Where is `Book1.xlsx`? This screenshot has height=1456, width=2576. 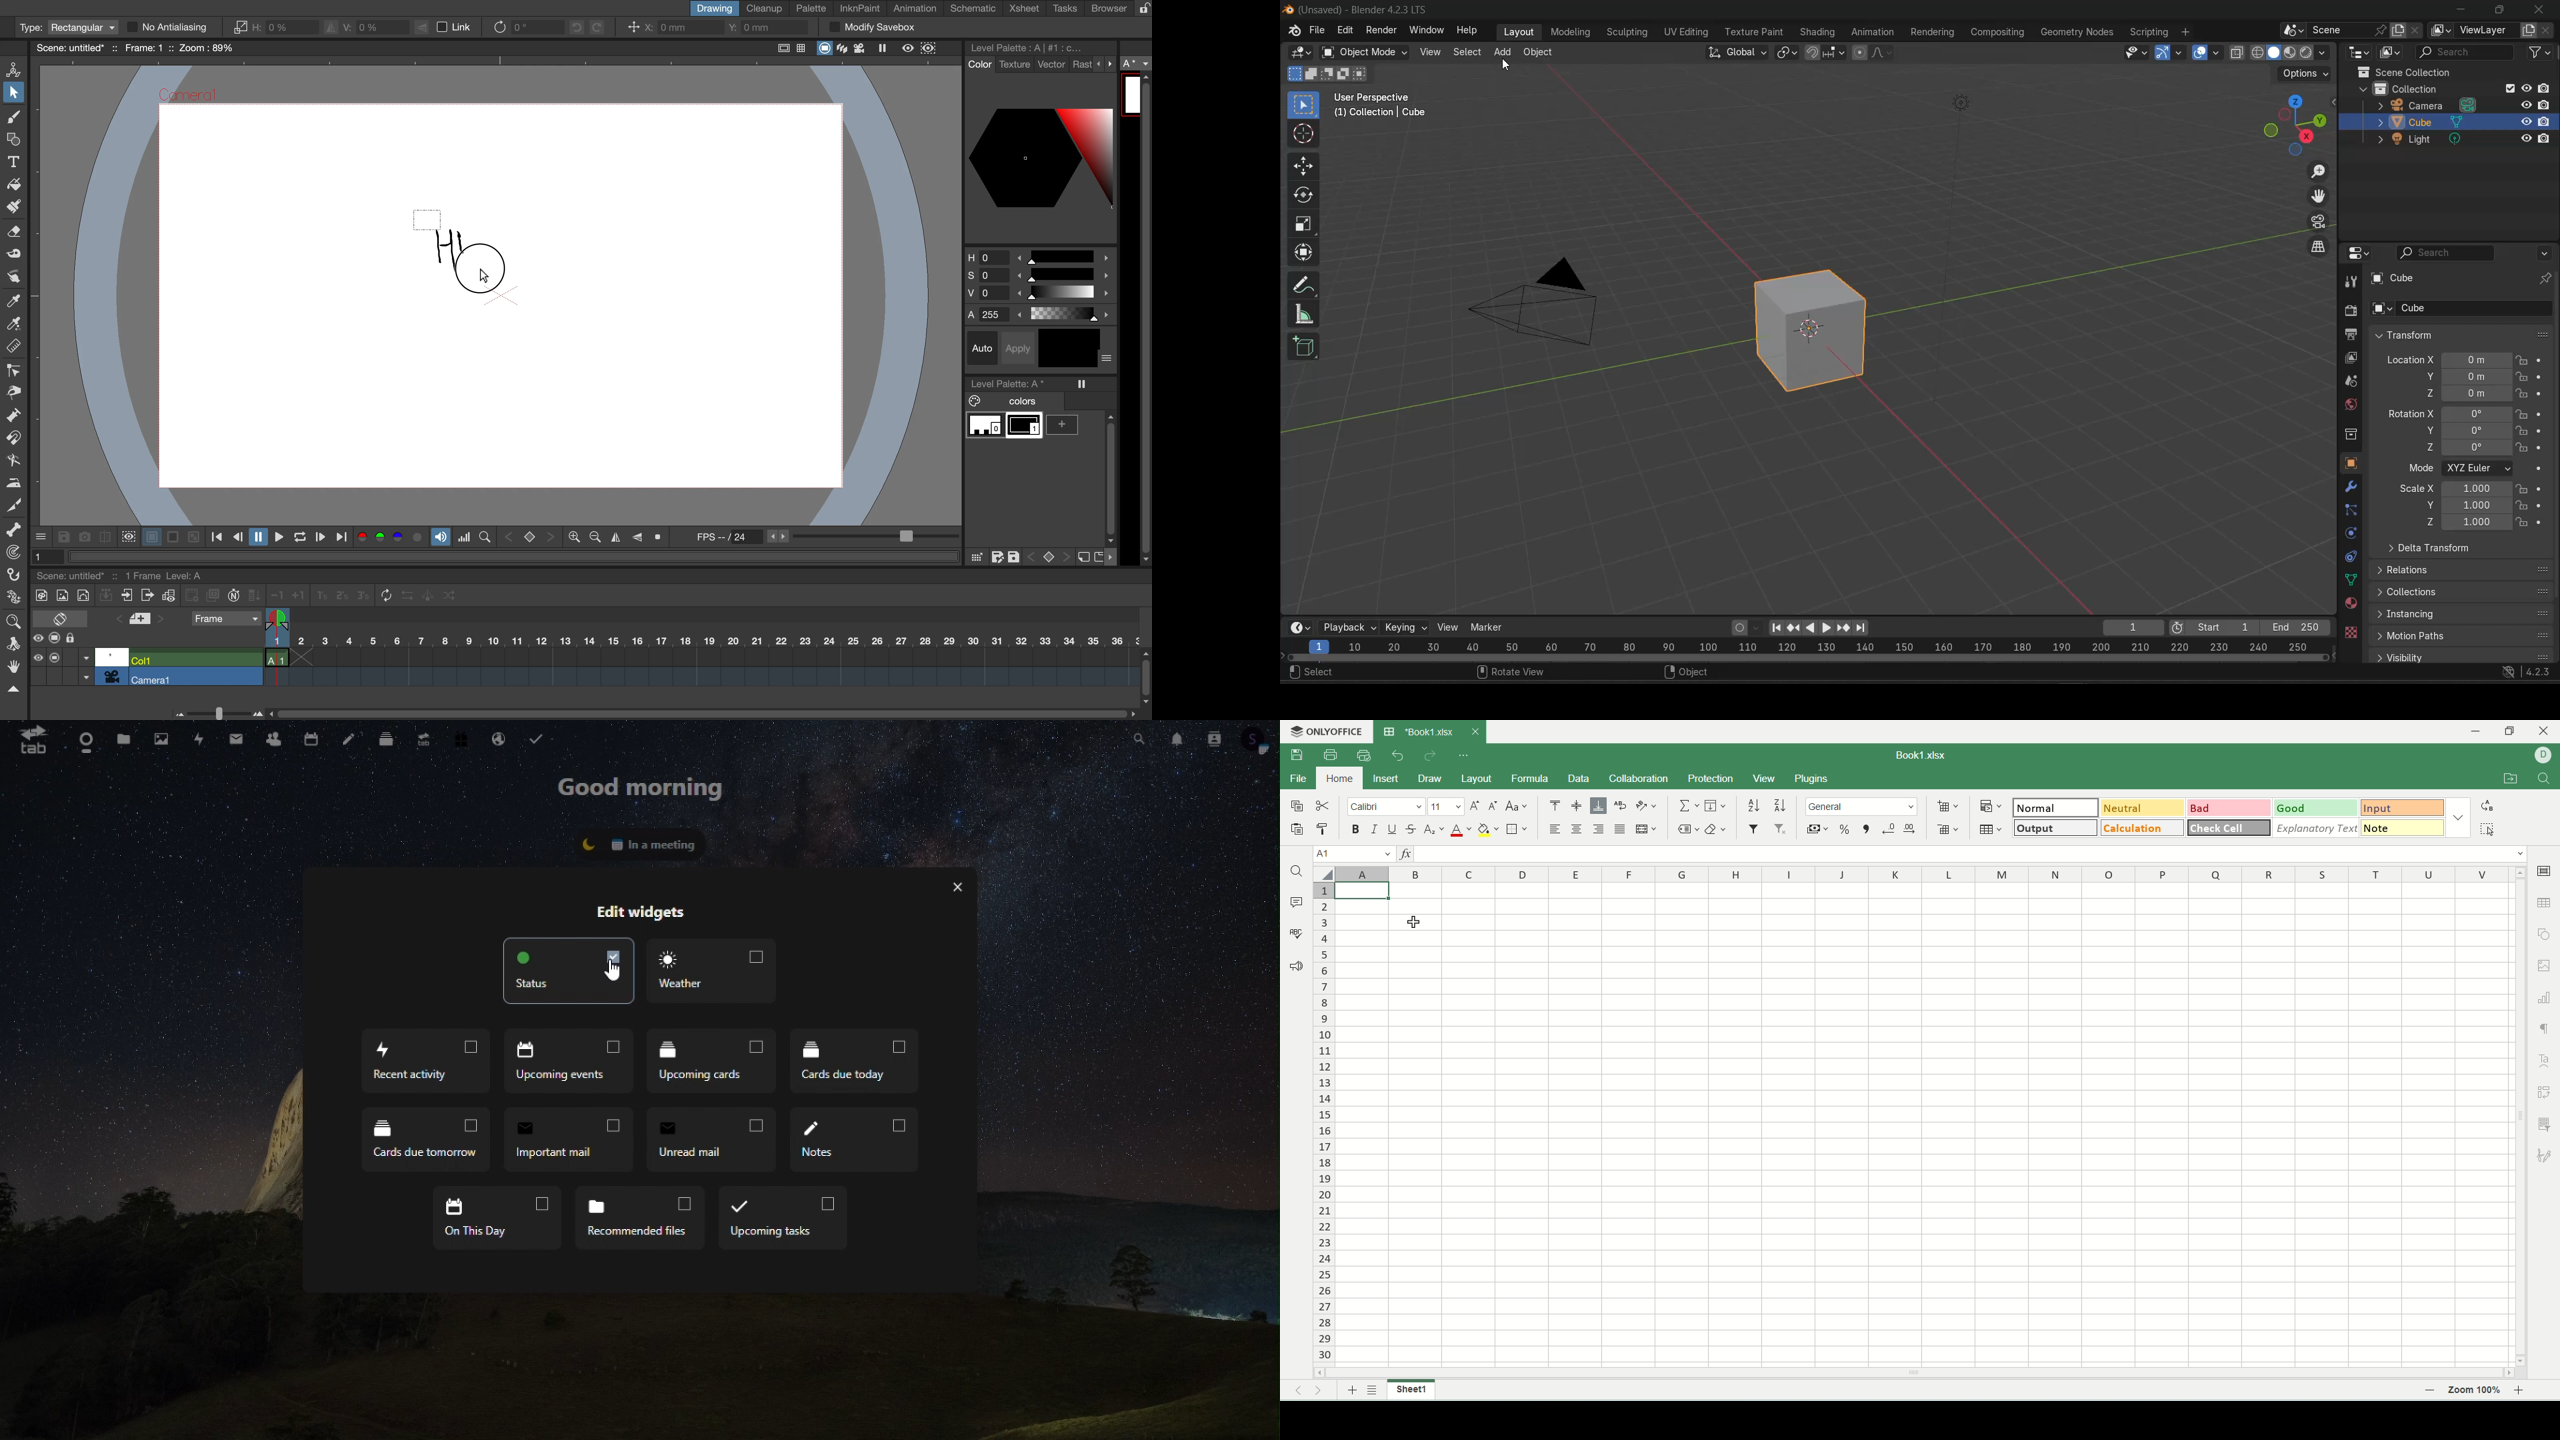 Book1.xlsx is located at coordinates (1929, 754).